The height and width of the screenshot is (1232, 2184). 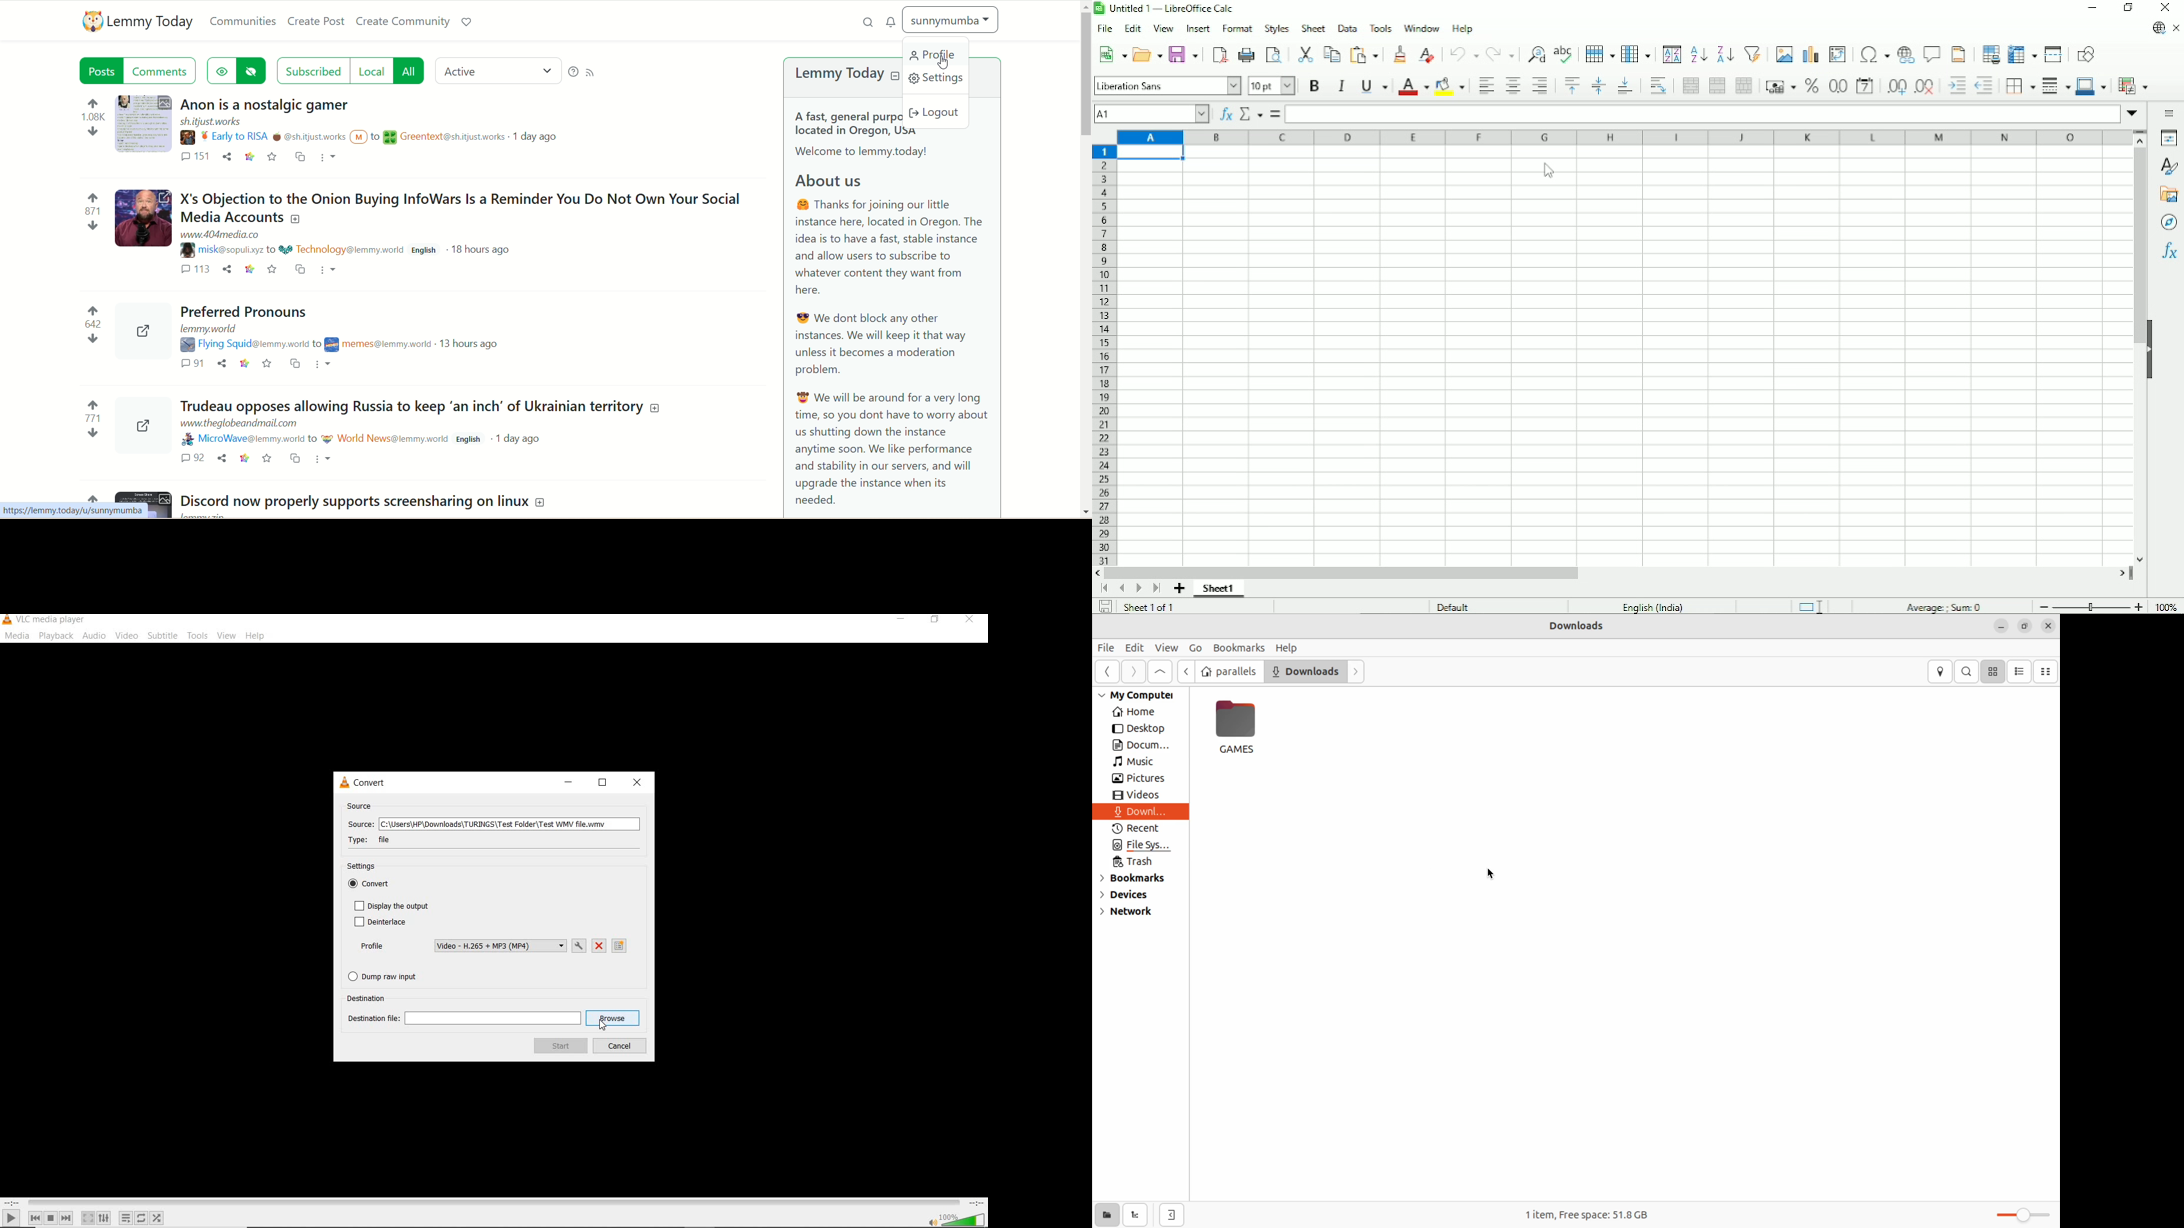 I want to click on Post on "Preferred Pronouns", so click(x=242, y=312).